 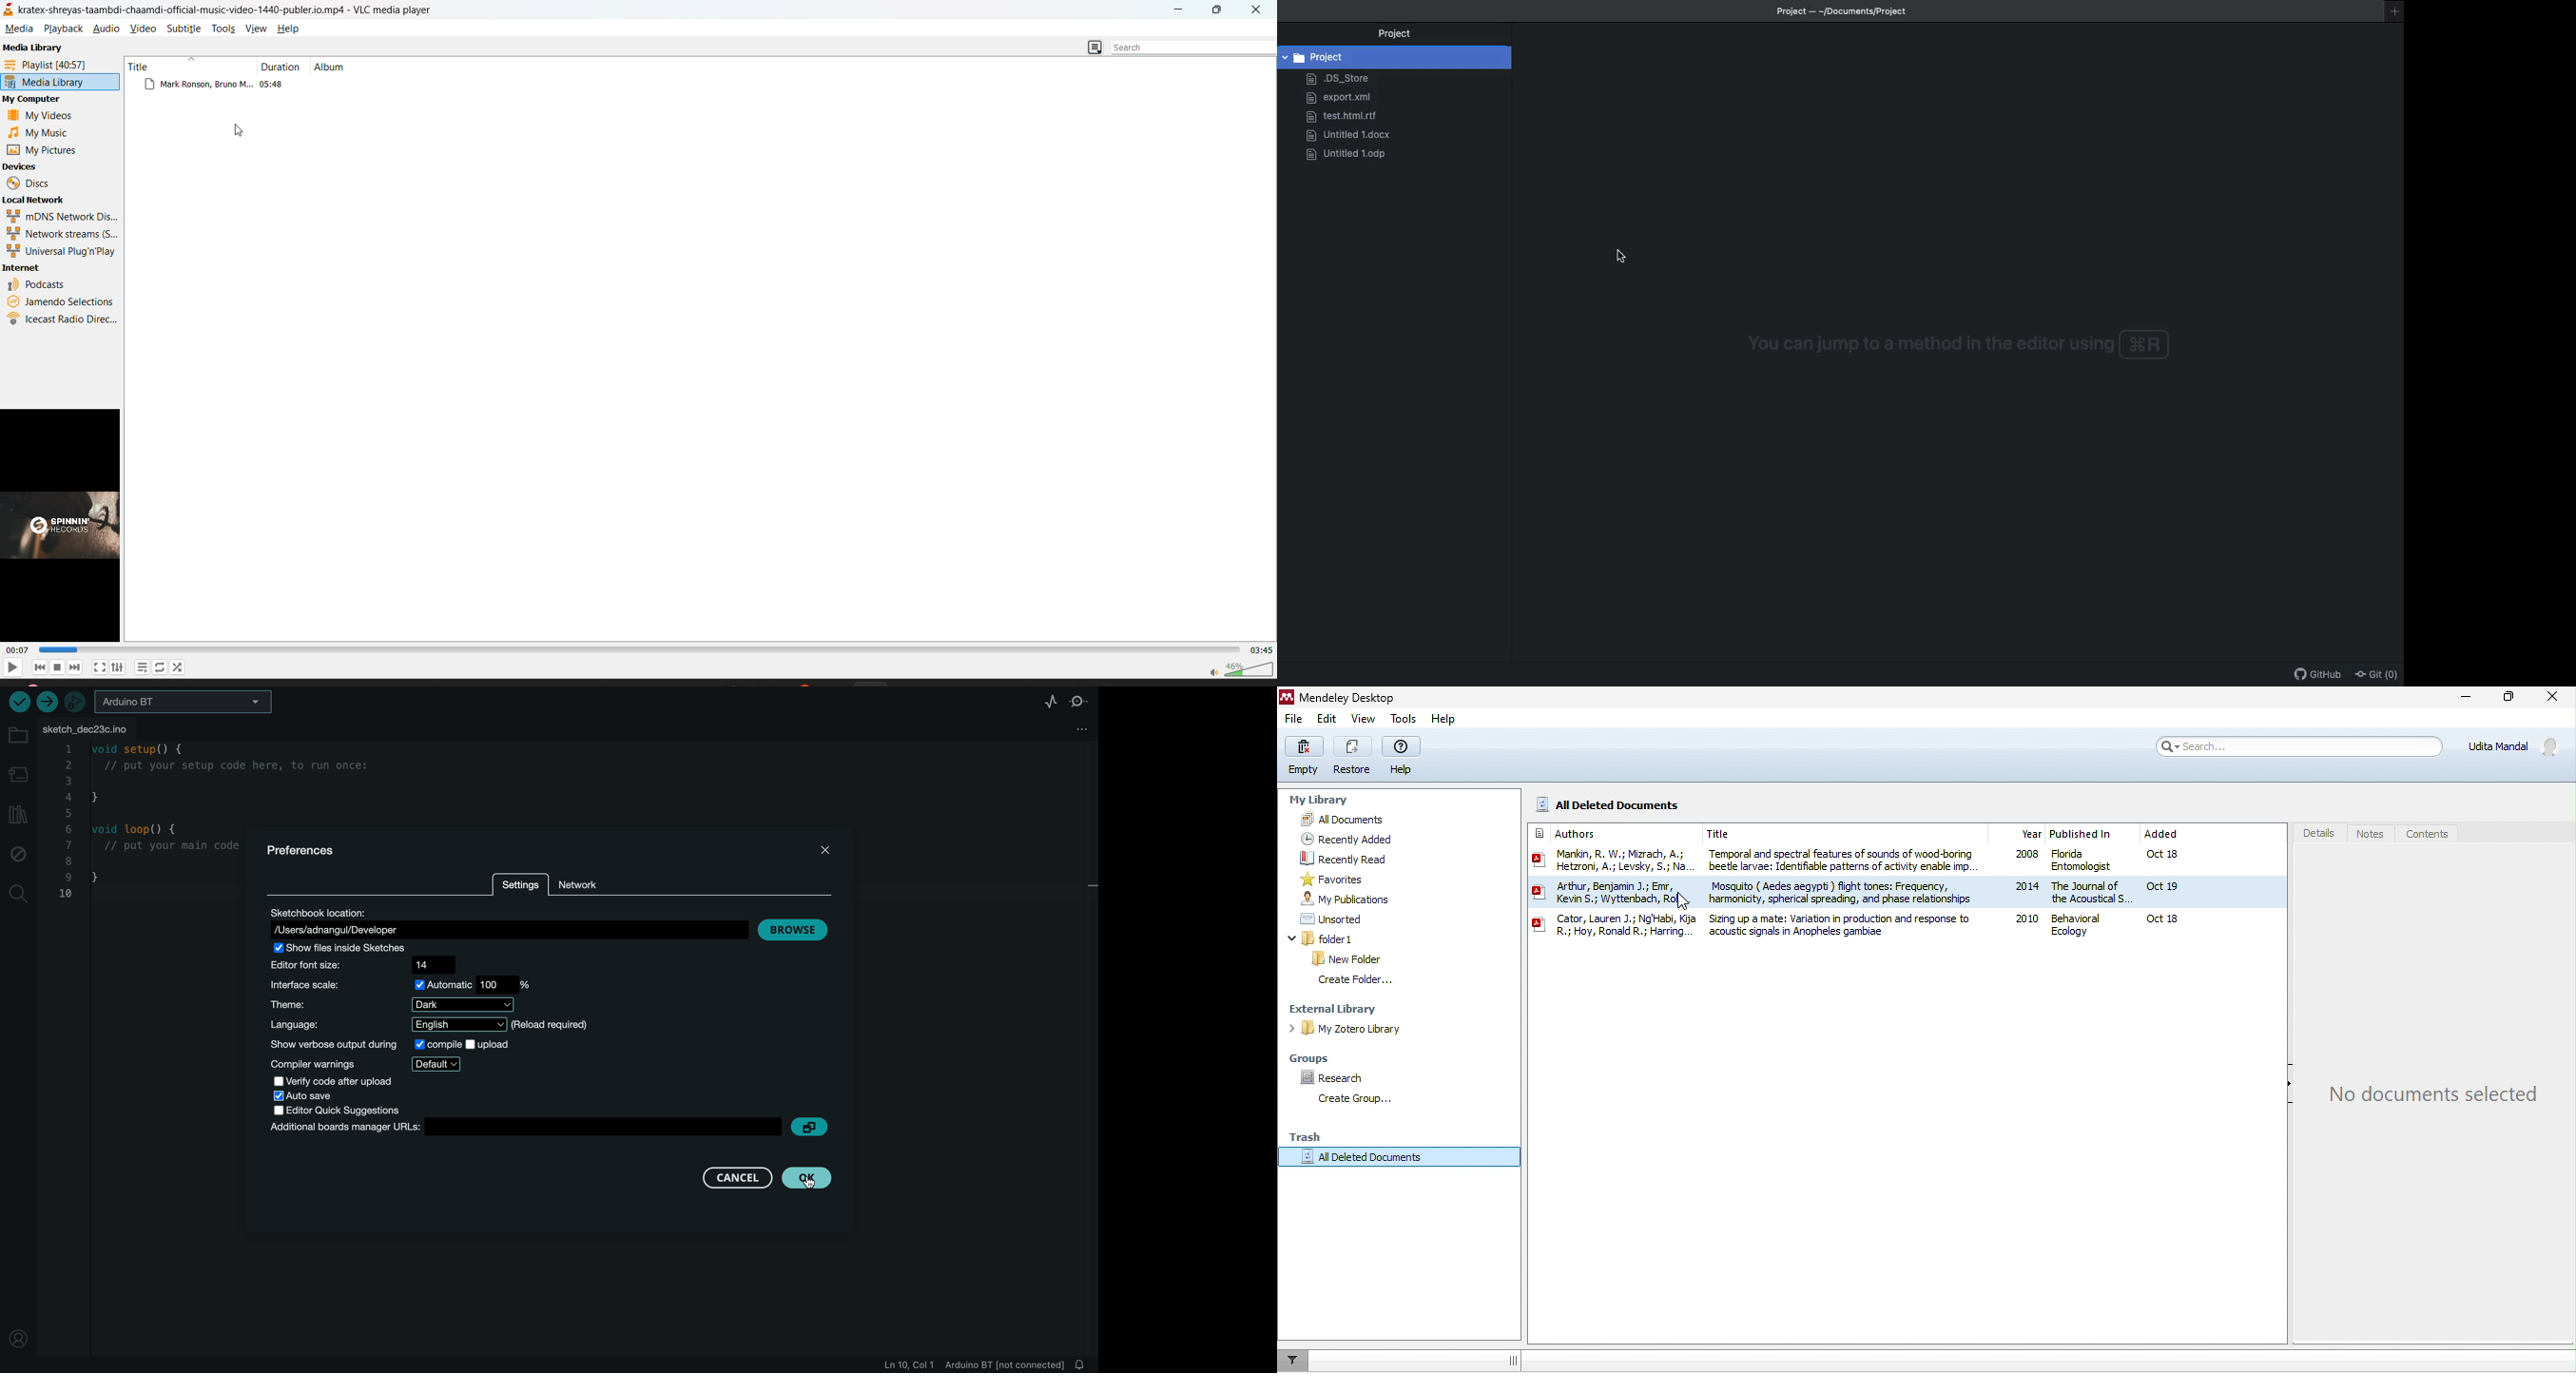 What do you see at coordinates (1327, 720) in the screenshot?
I see `edit` at bounding box center [1327, 720].